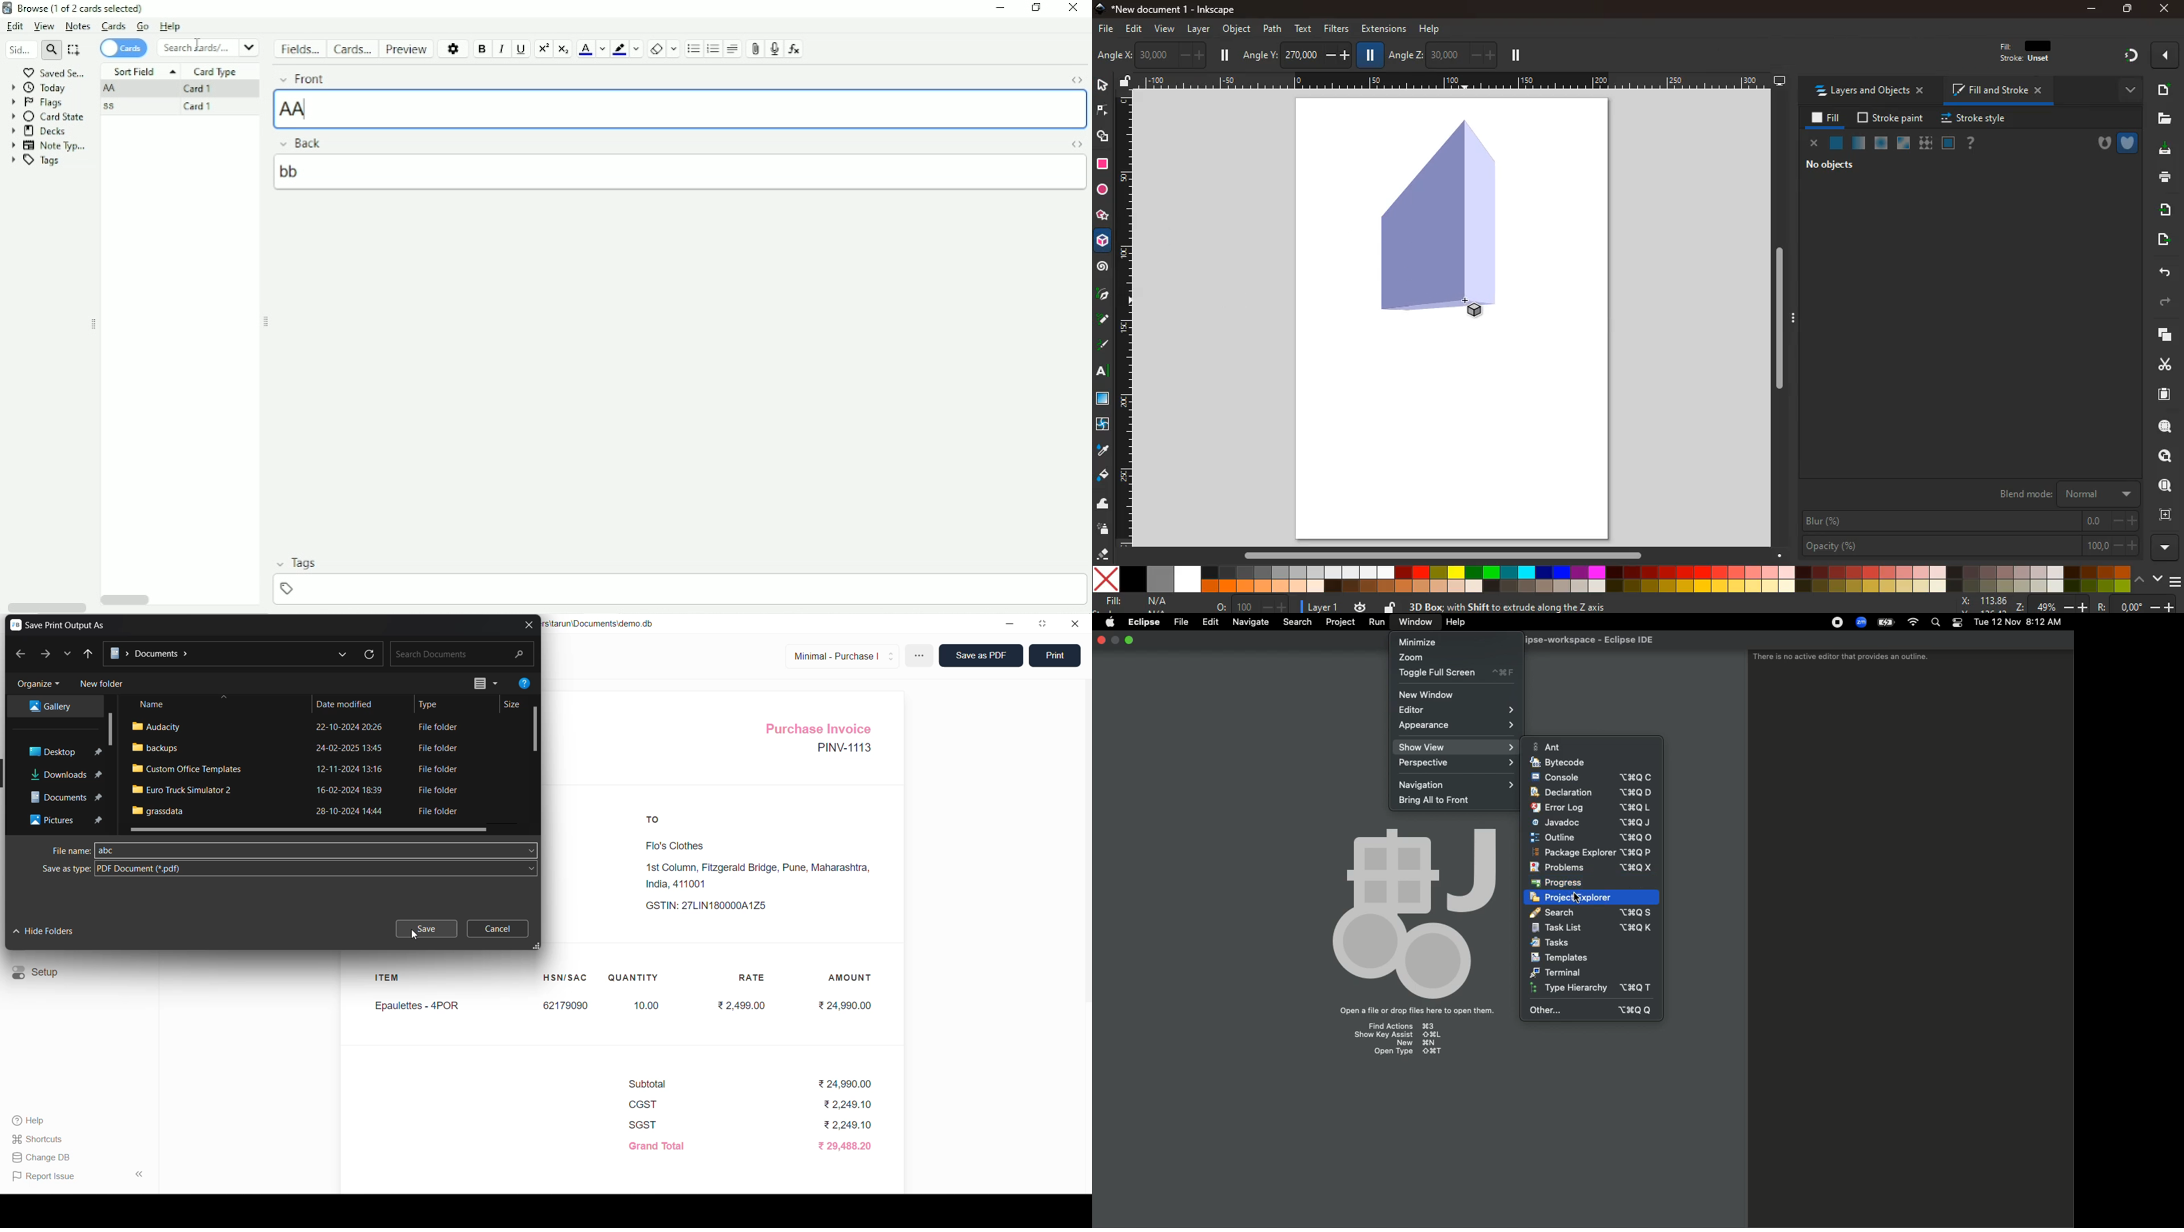 This screenshot has height=1232, width=2184. What do you see at coordinates (538, 730) in the screenshot?
I see `vertical scroll bar` at bounding box center [538, 730].